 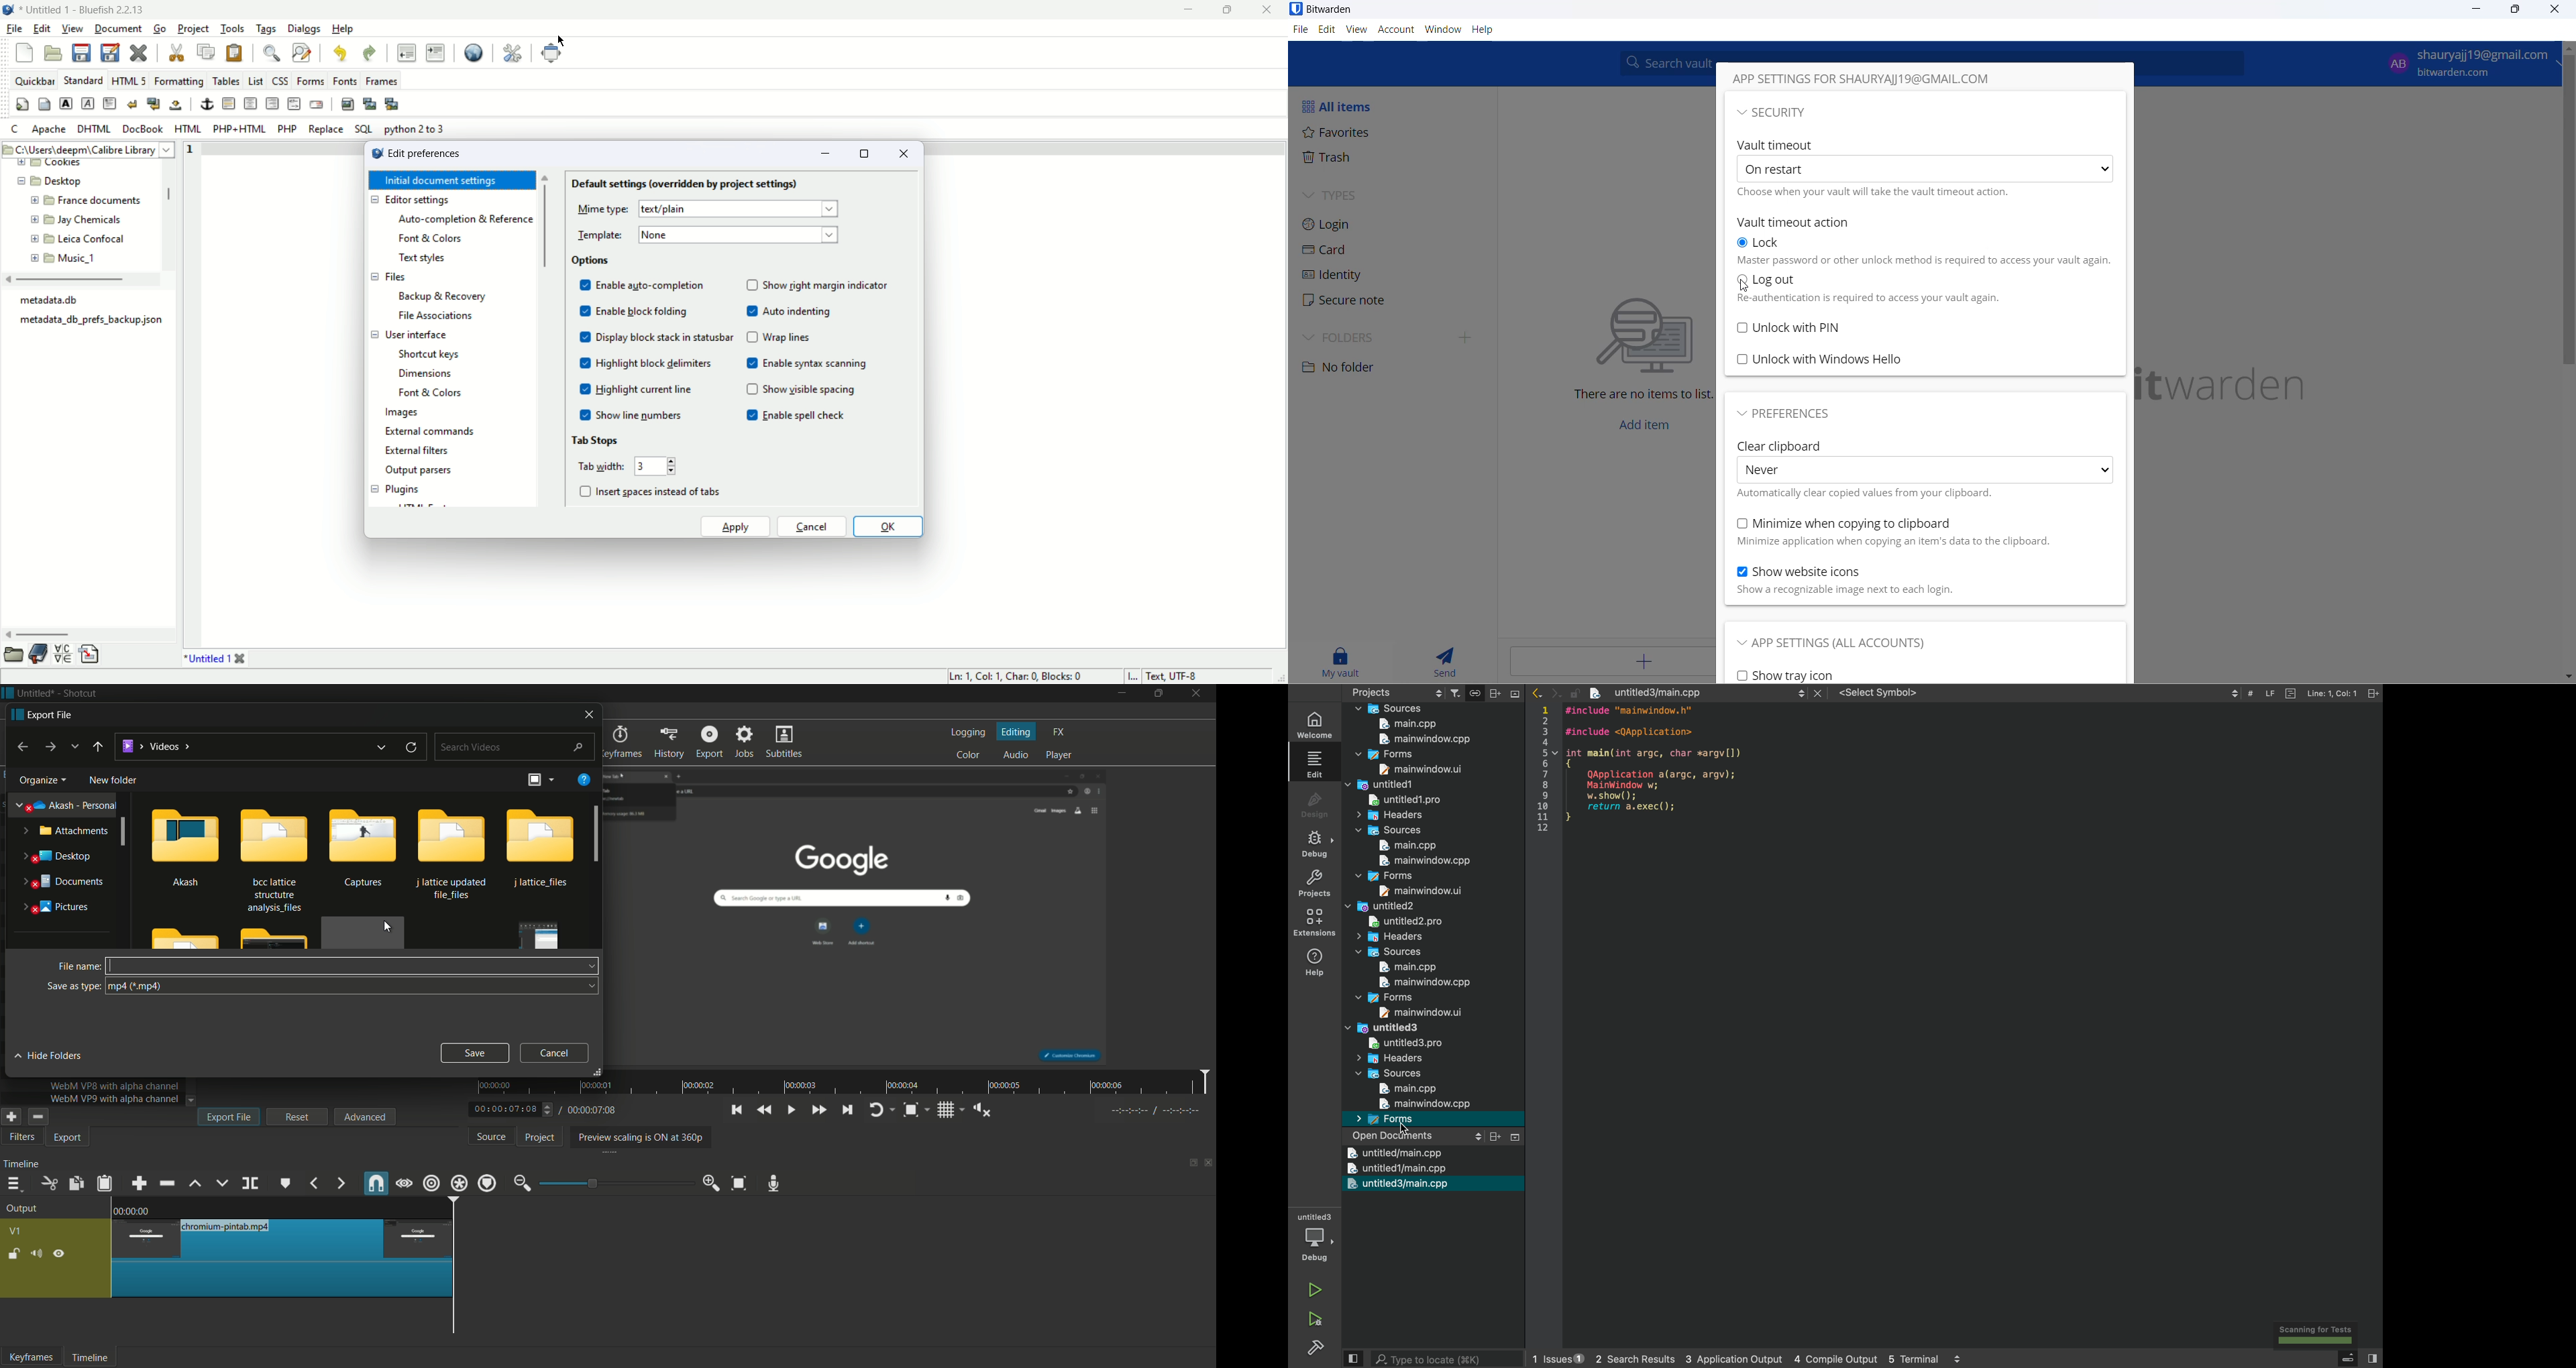 What do you see at coordinates (1317, 1239) in the screenshot?
I see `debug` at bounding box center [1317, 1239].